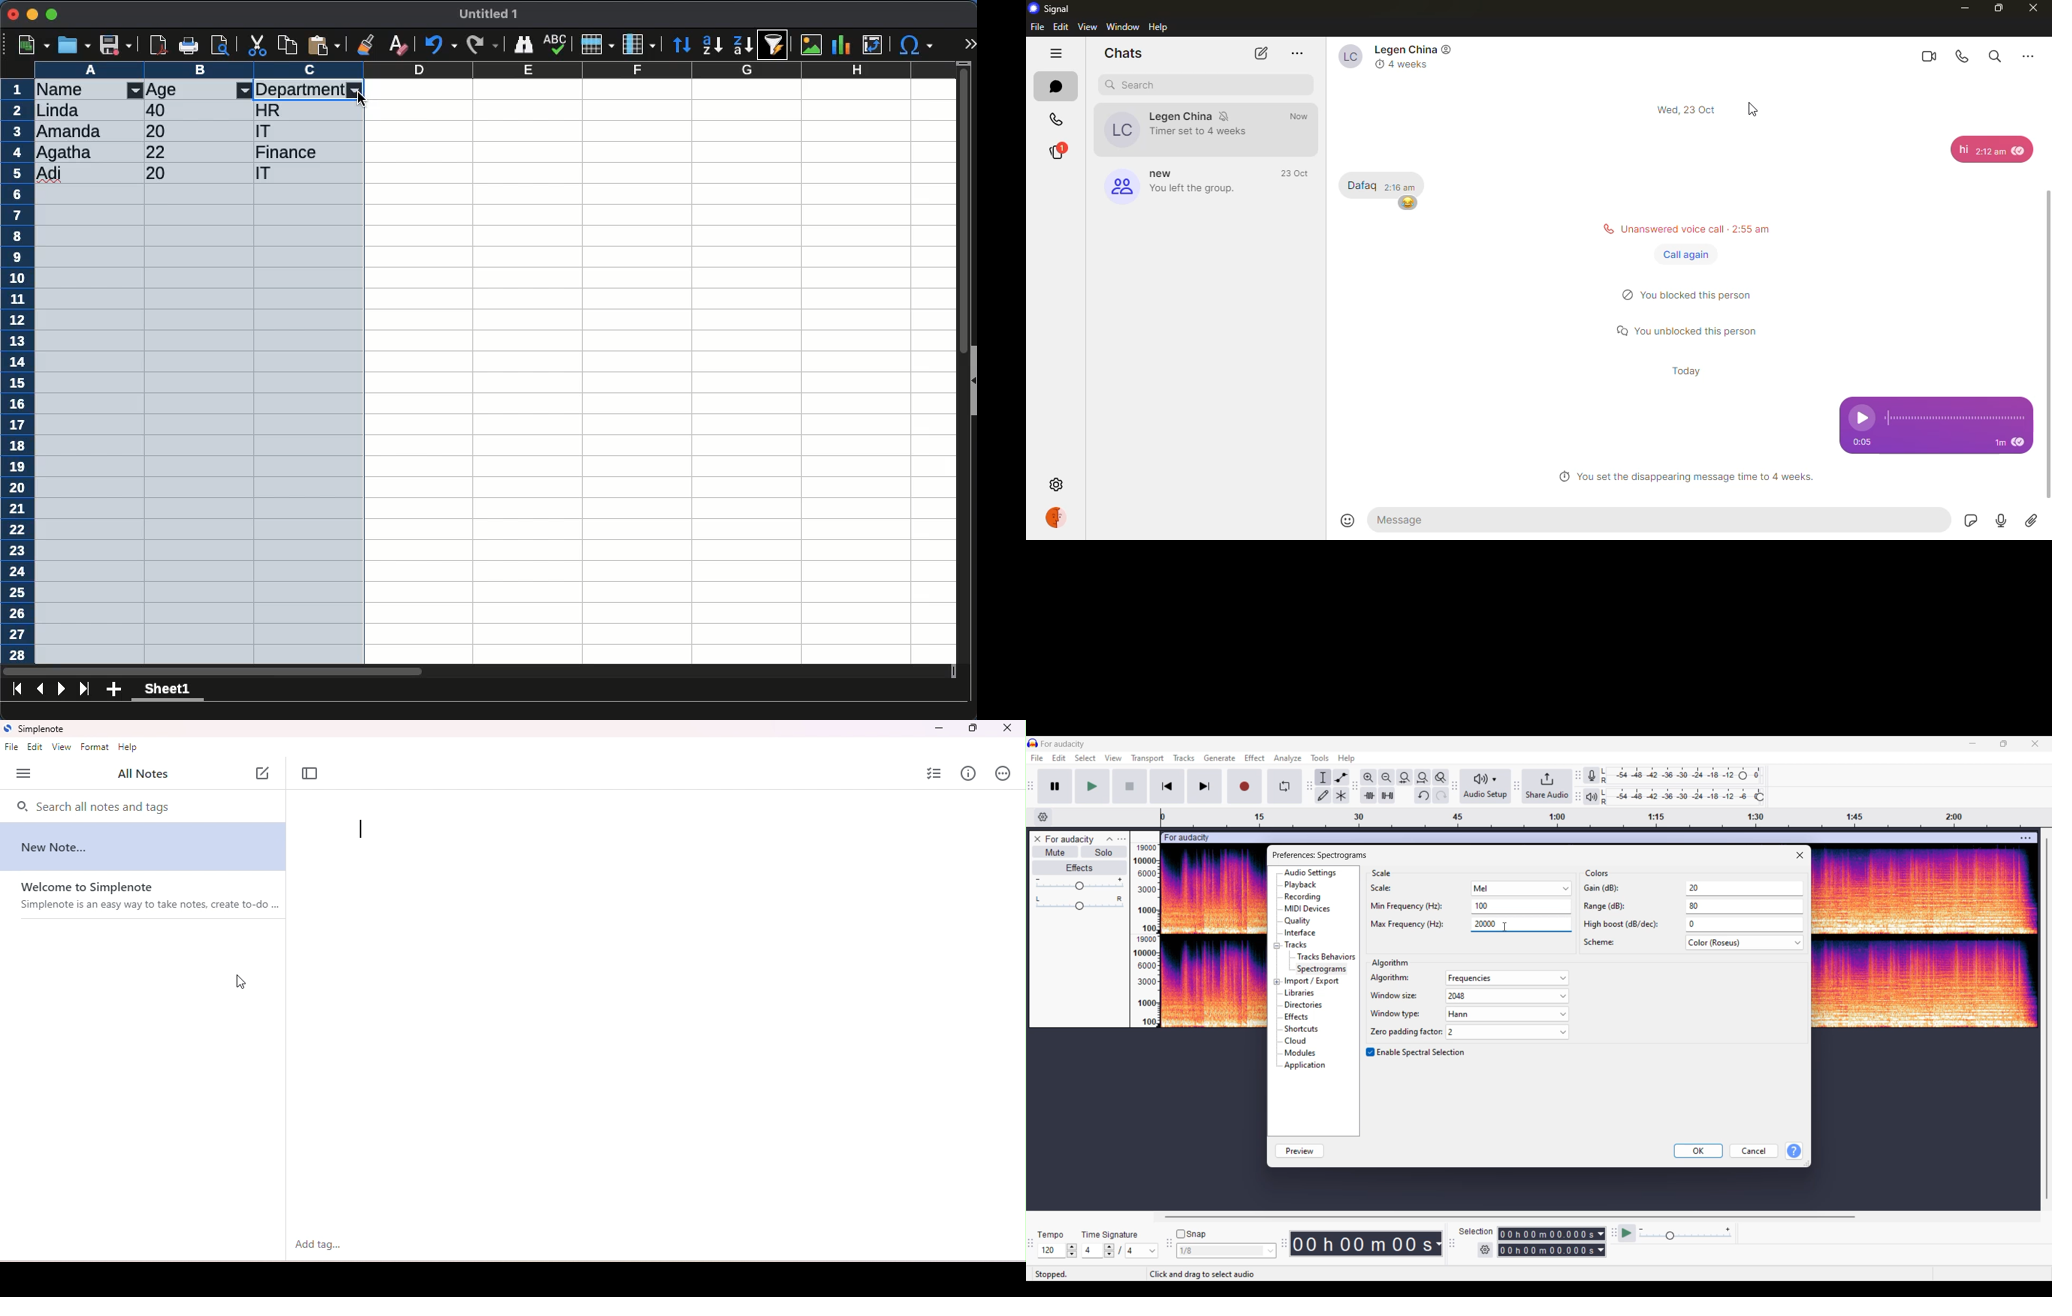 This screenshot has height=1316, width=2072. I want to click on Fit projection to width, so click(1423, 778).